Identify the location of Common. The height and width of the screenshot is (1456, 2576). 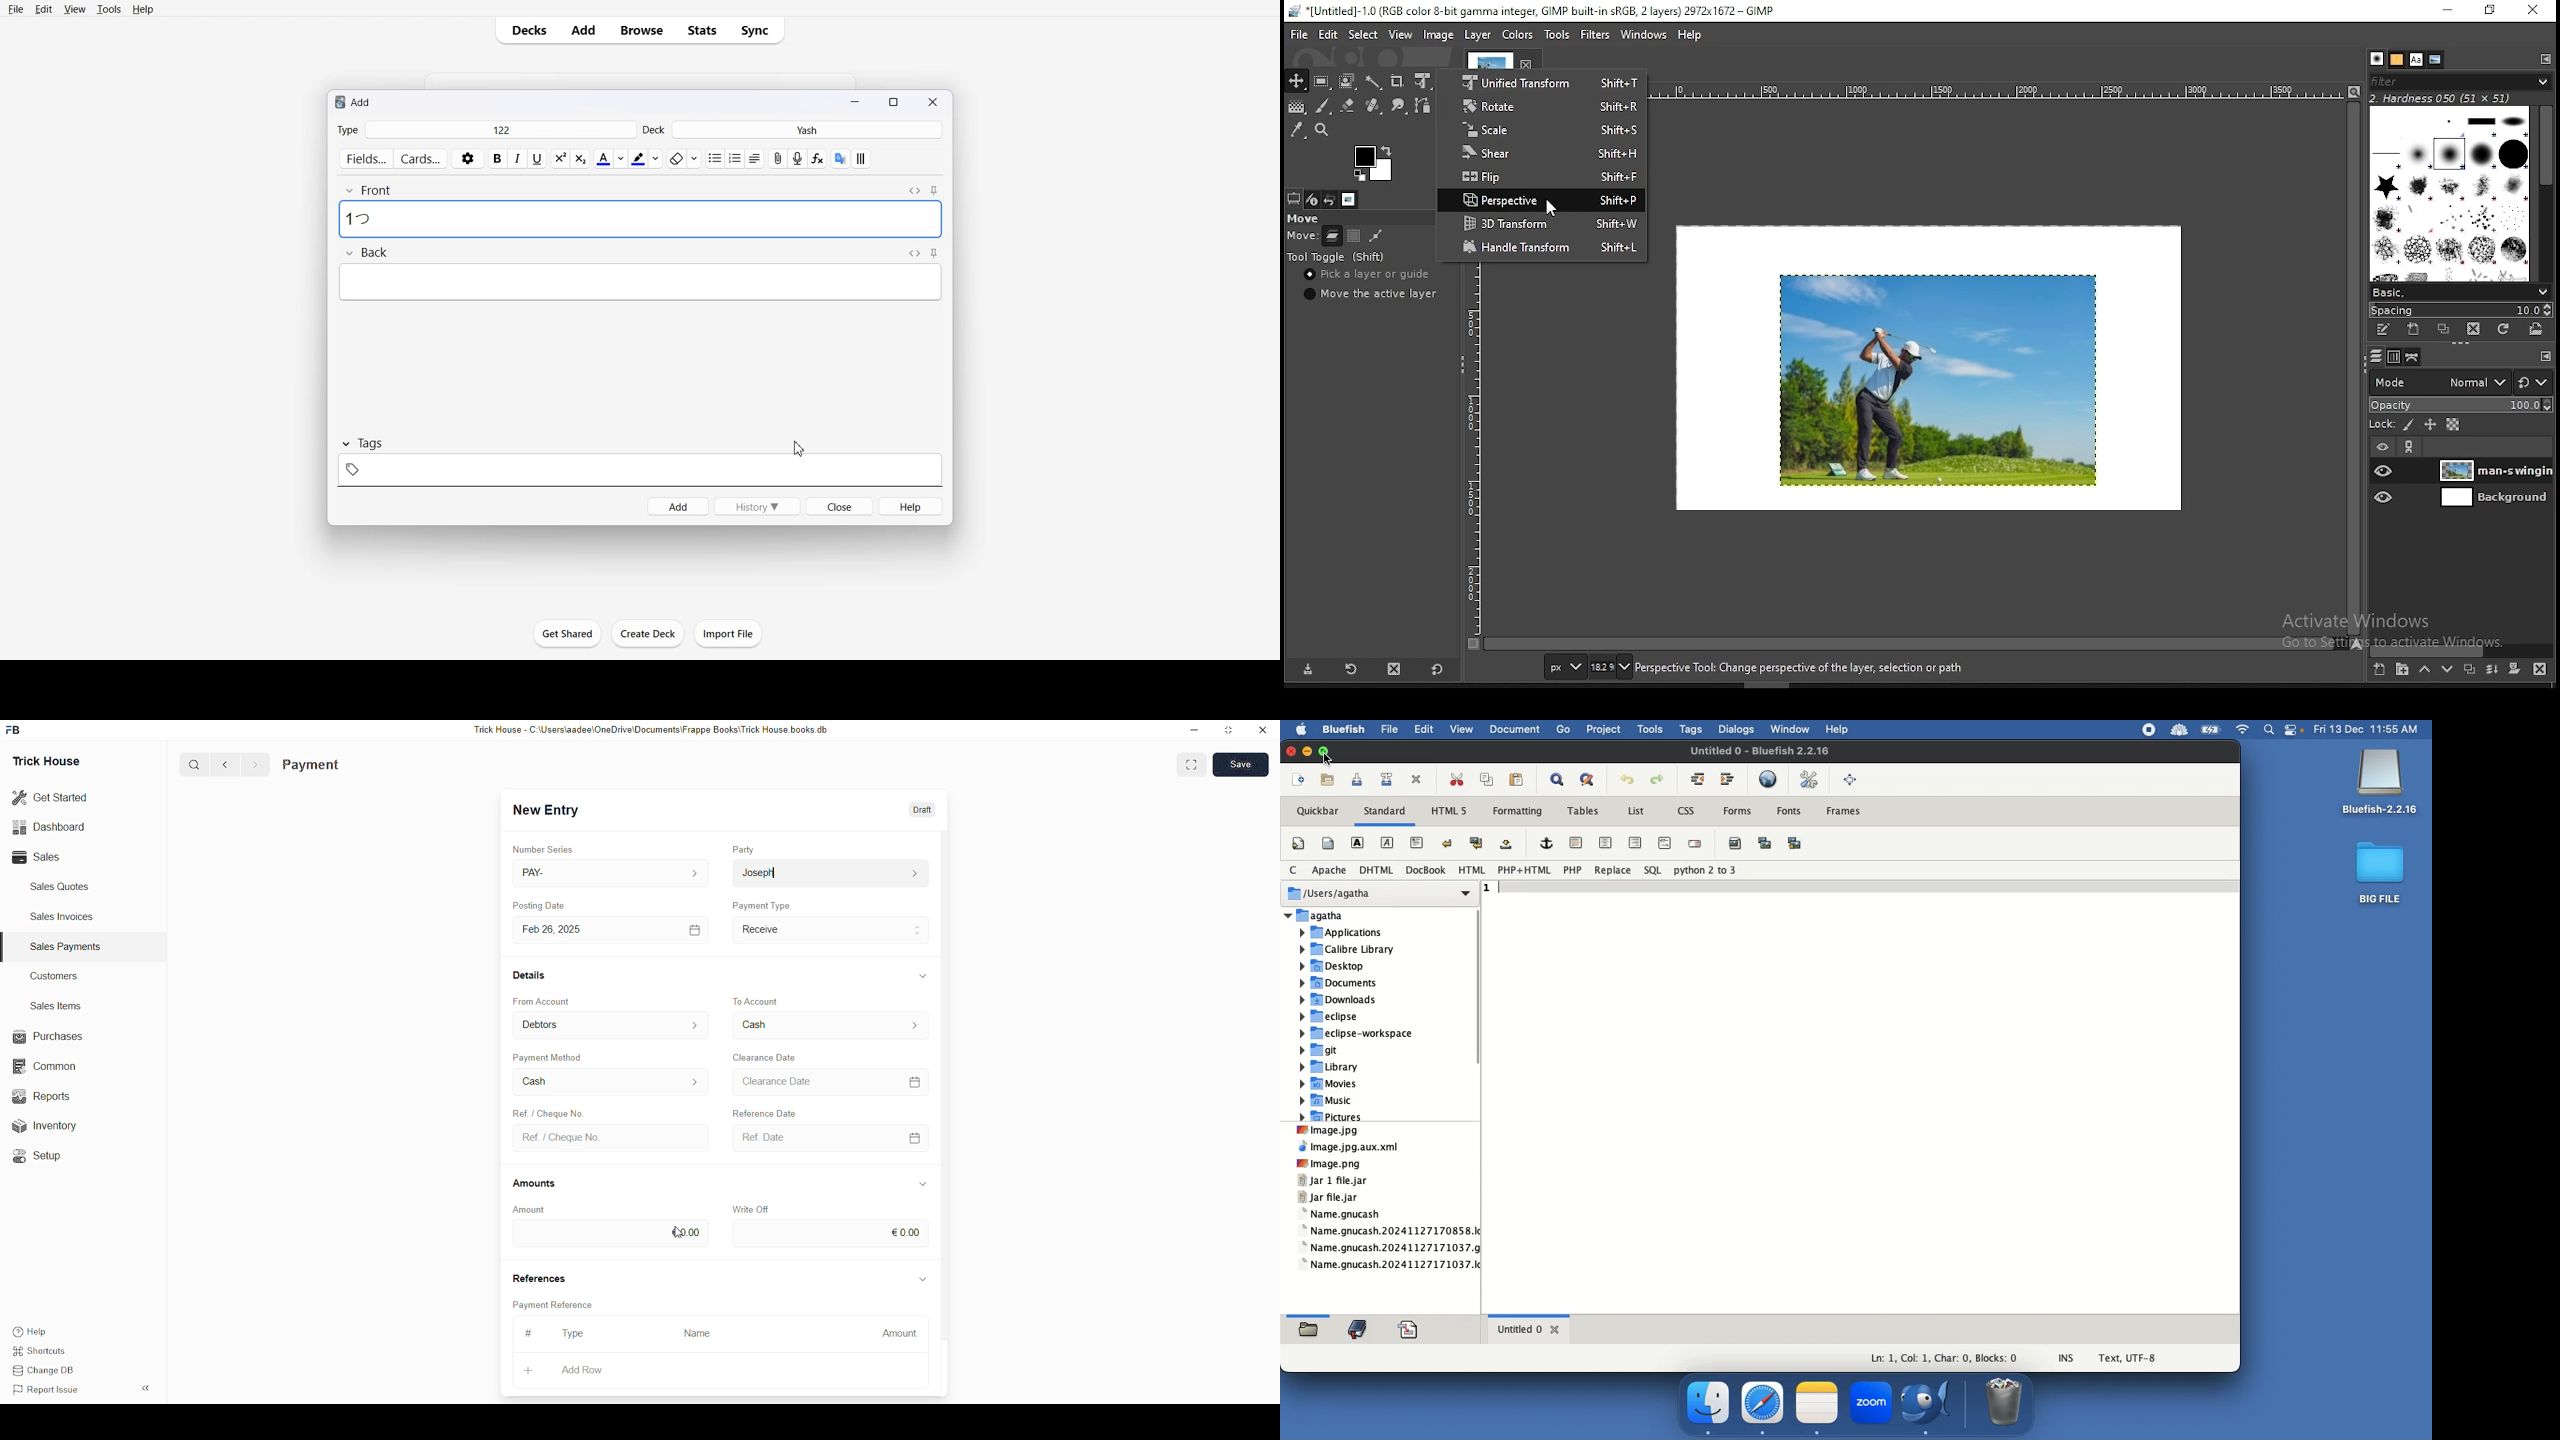
(51, 1067).